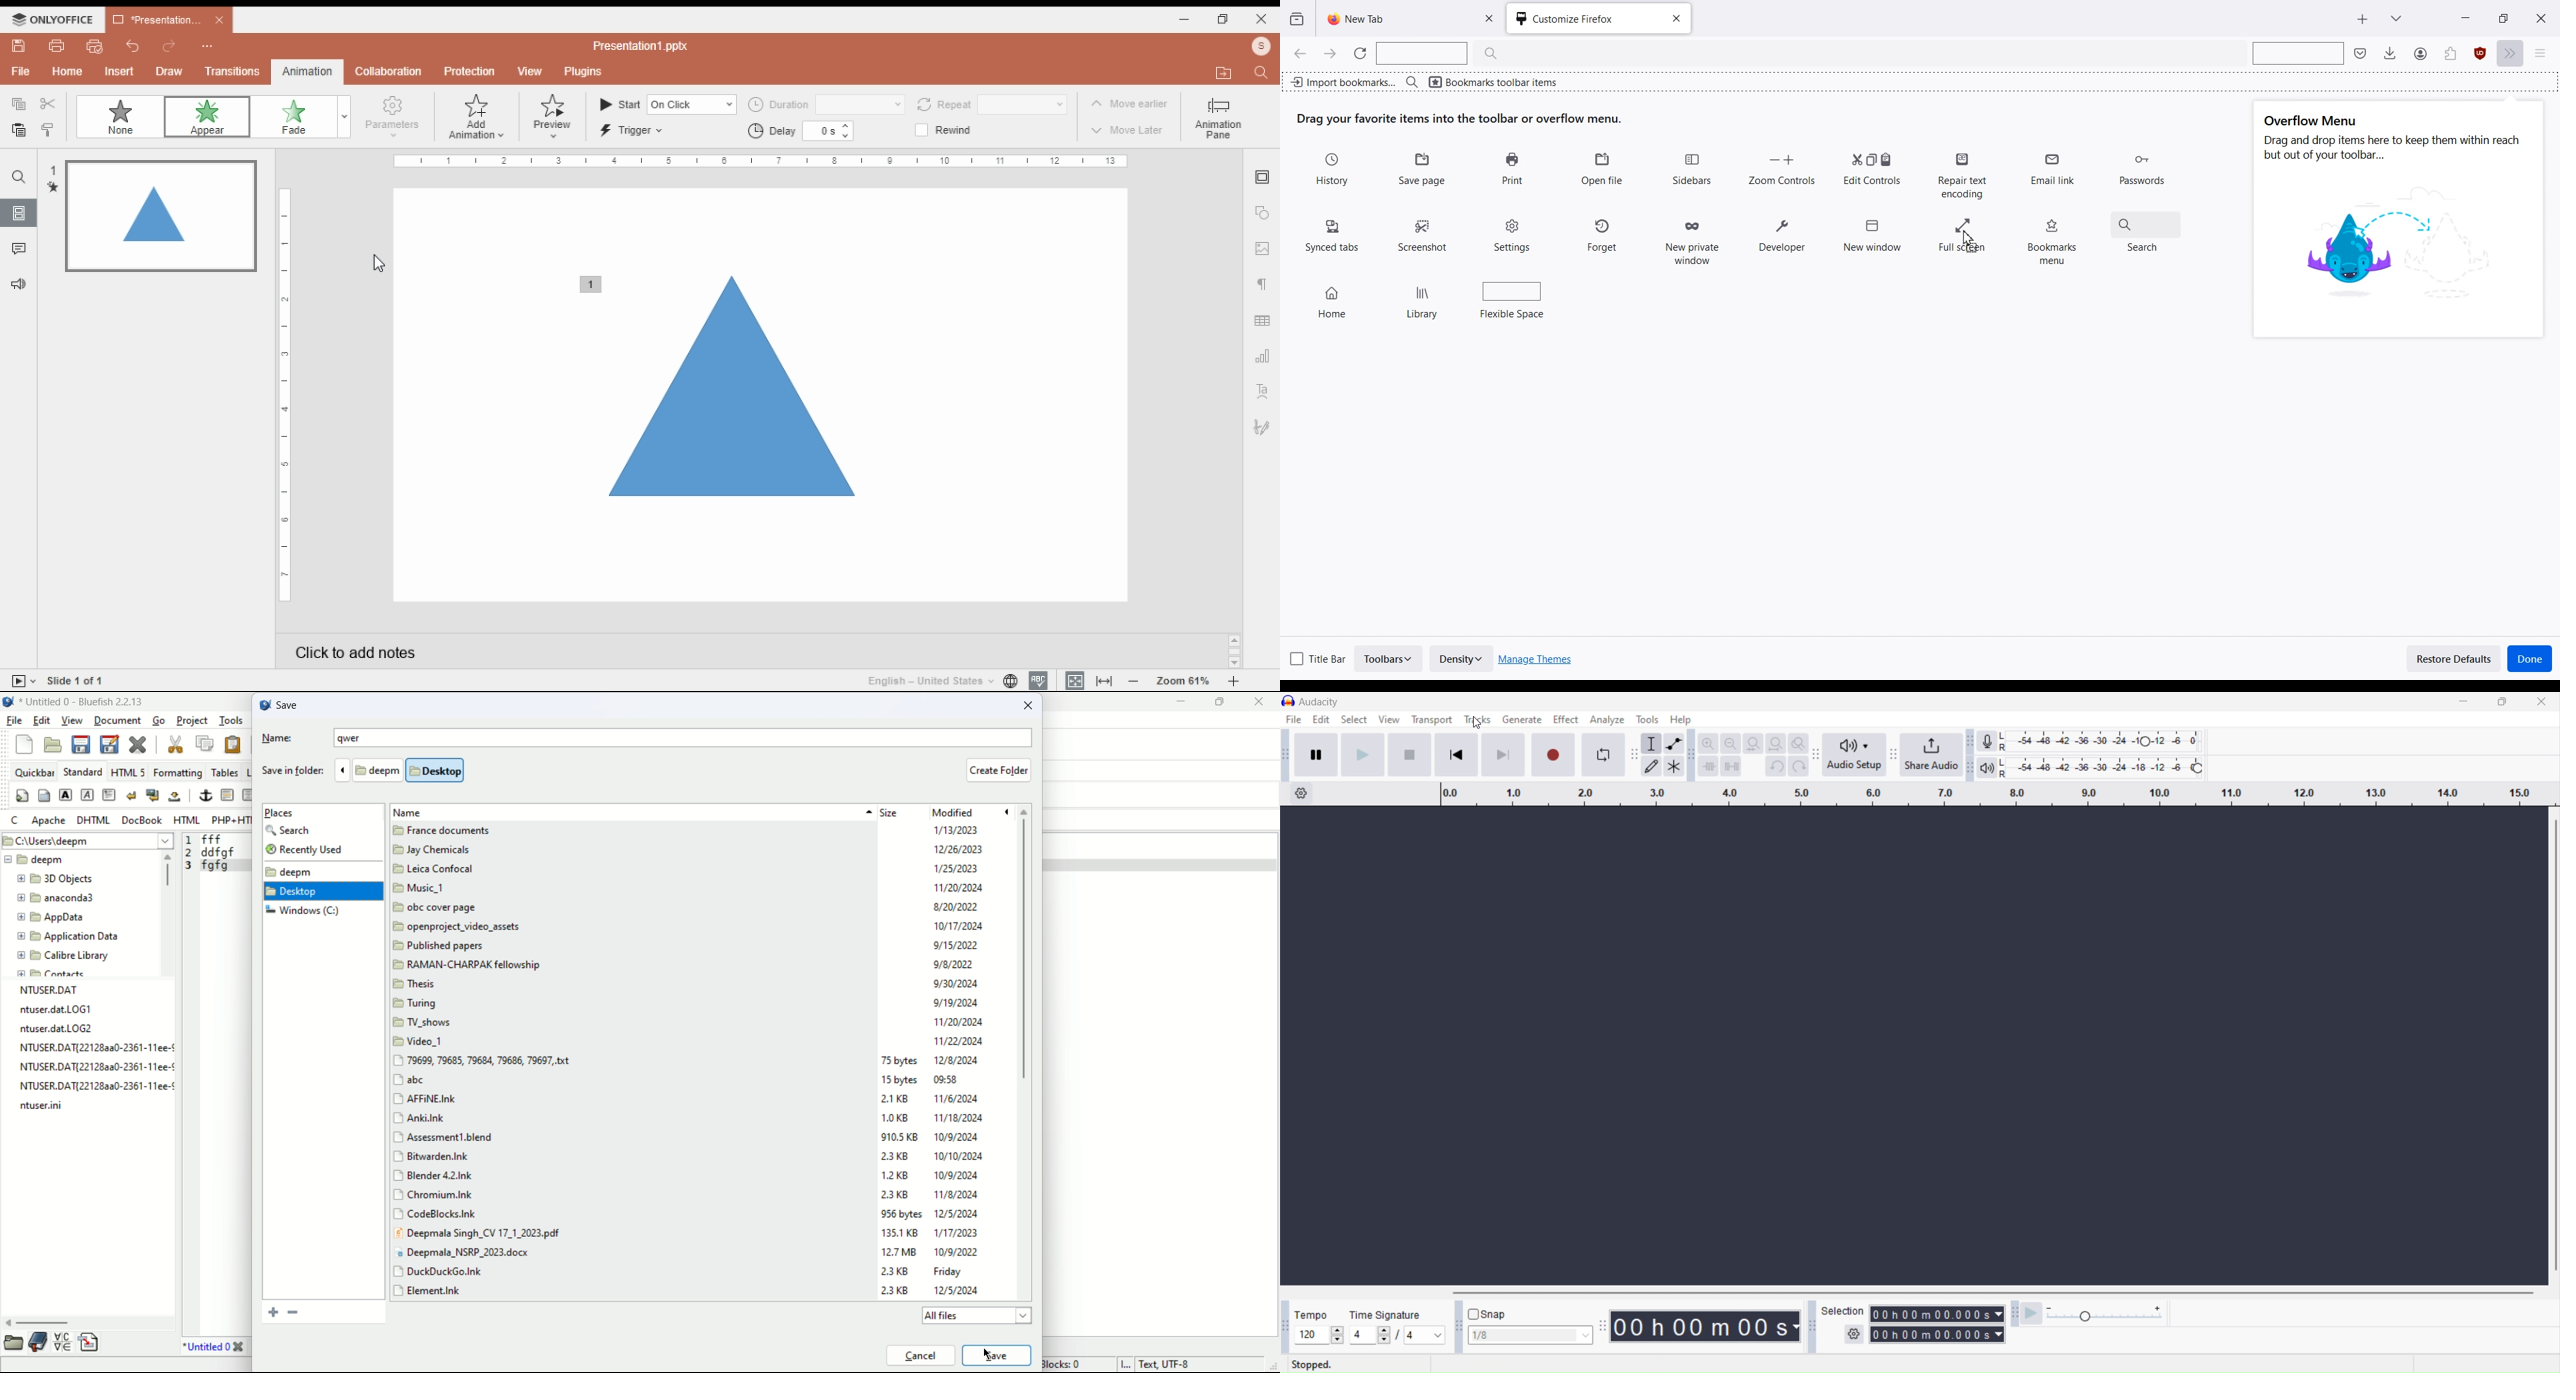 The image size is (2576, 1400). Describe the element at coordinates (1288, 753) in the screenshot. I see `Audacity transport toolbar` at that location.